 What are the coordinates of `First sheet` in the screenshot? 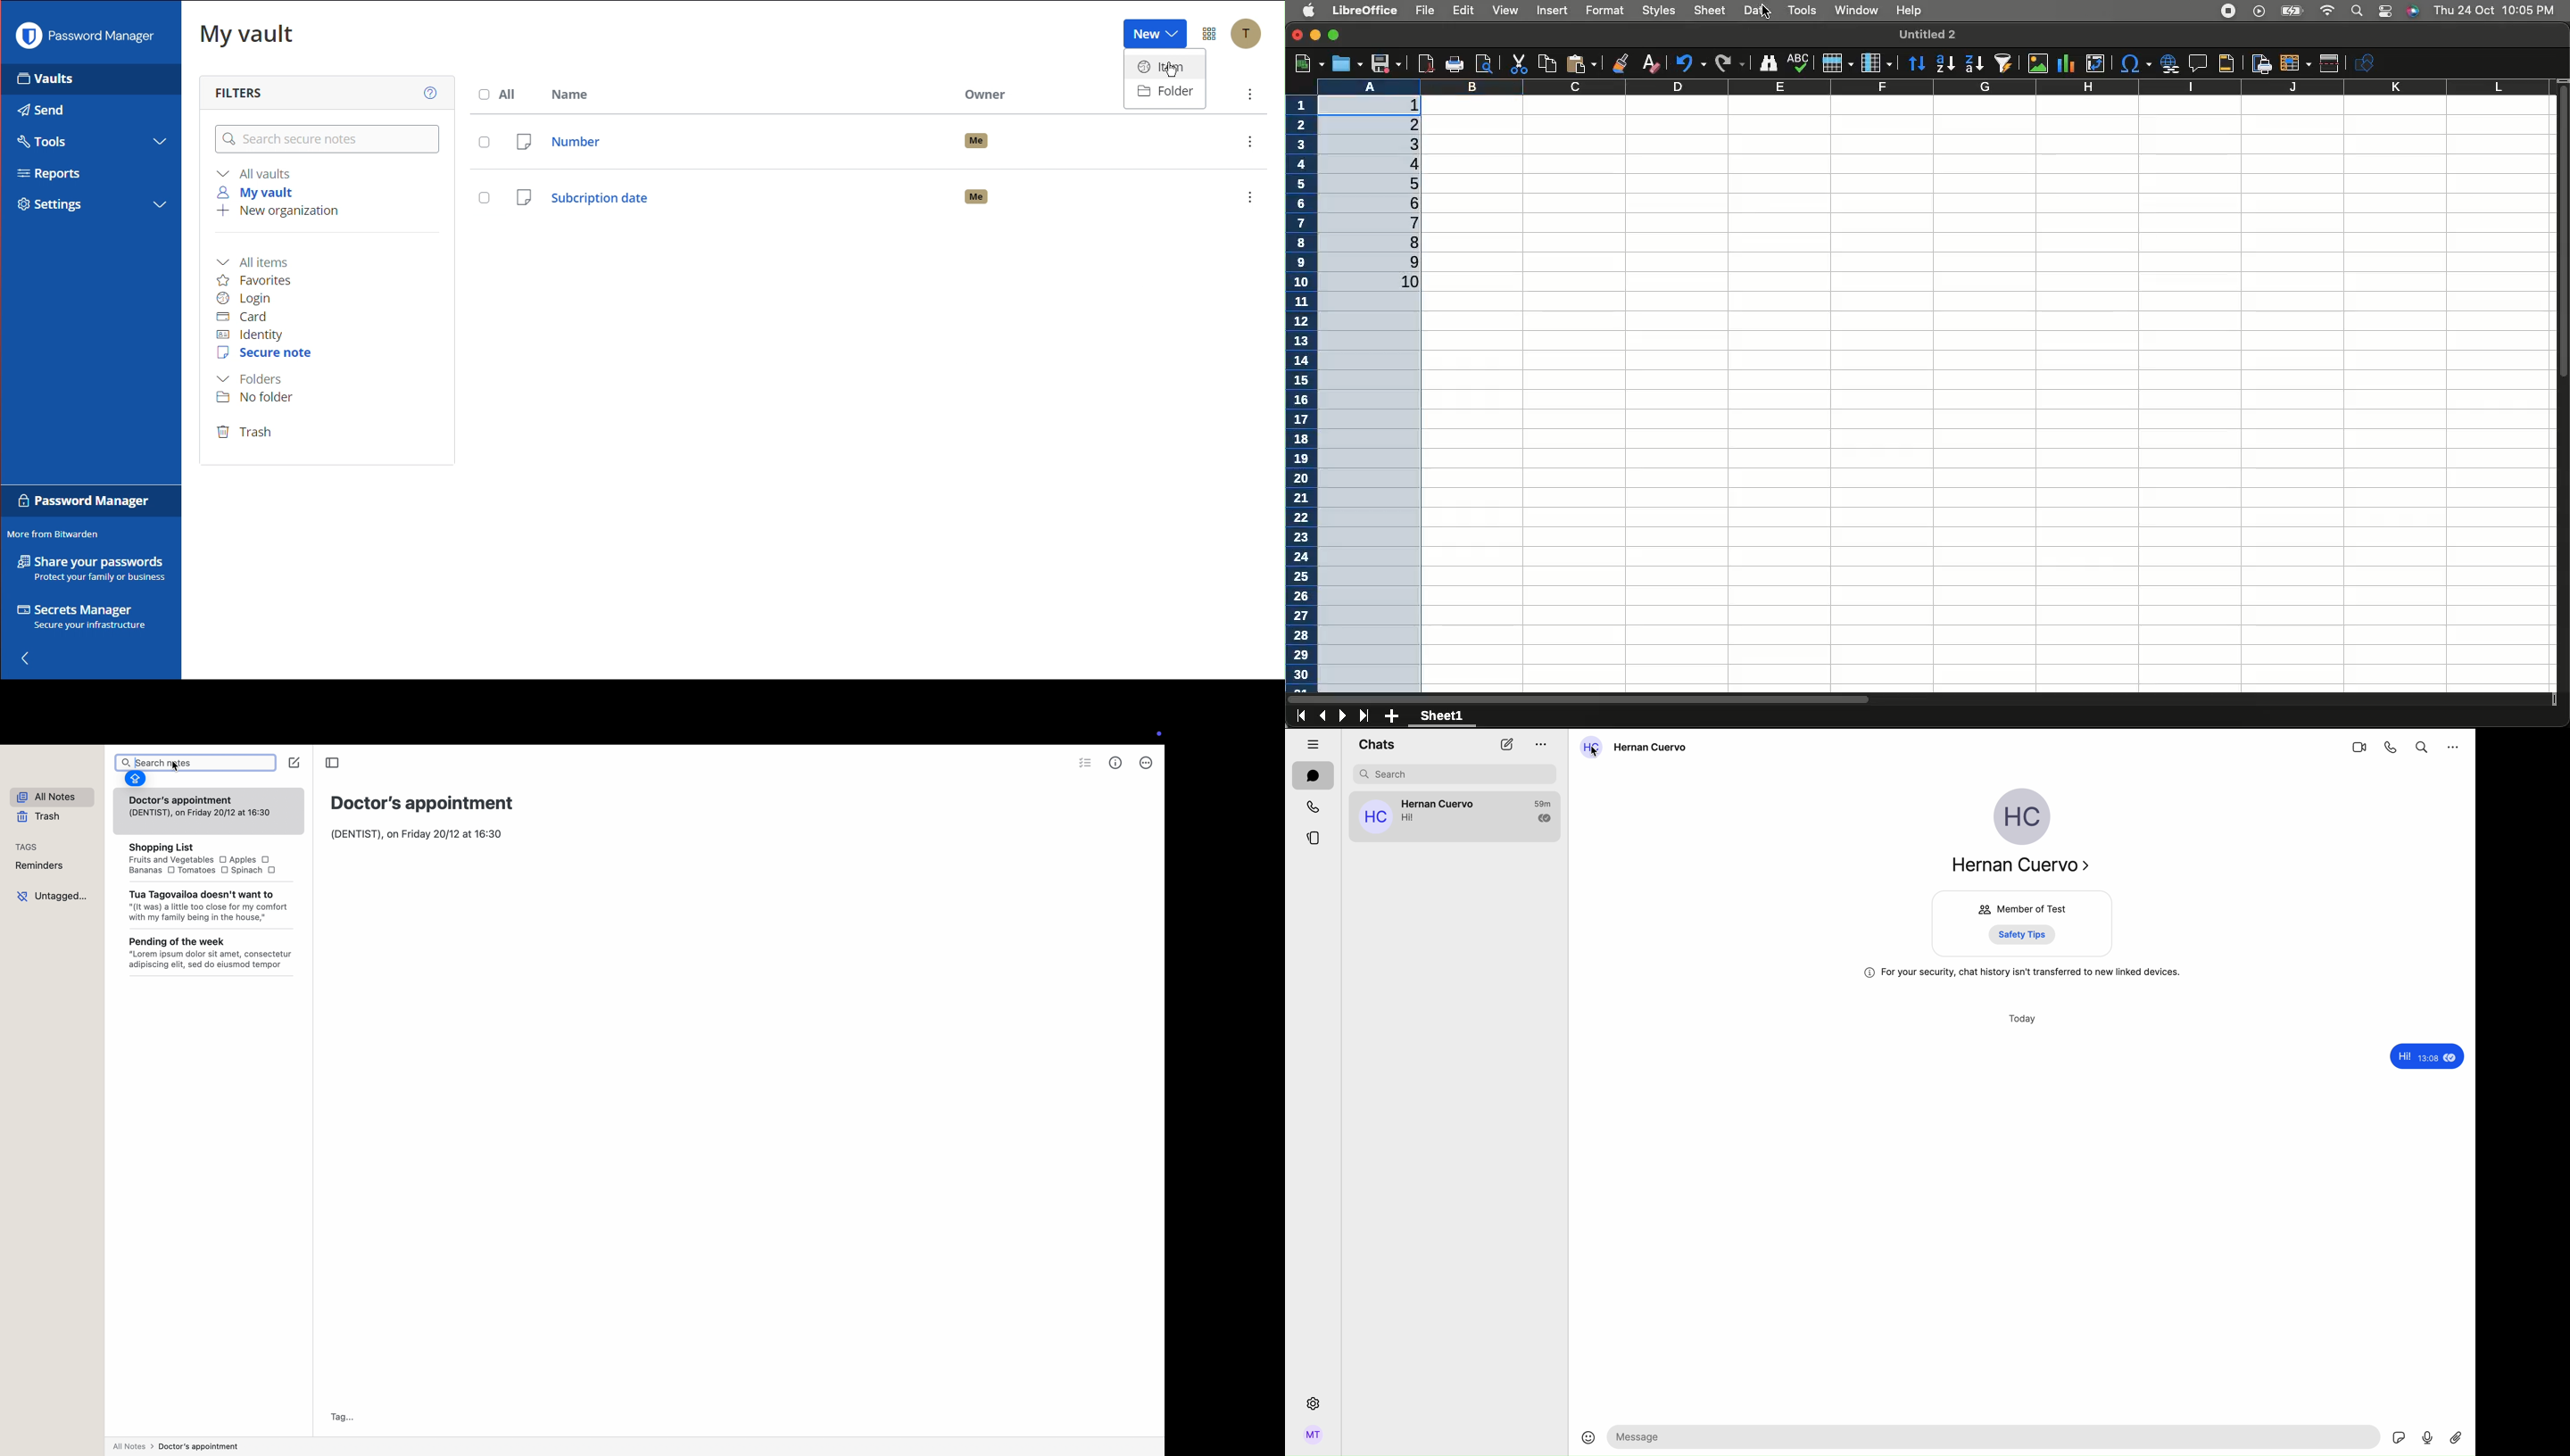 It's located at (1299, 717).